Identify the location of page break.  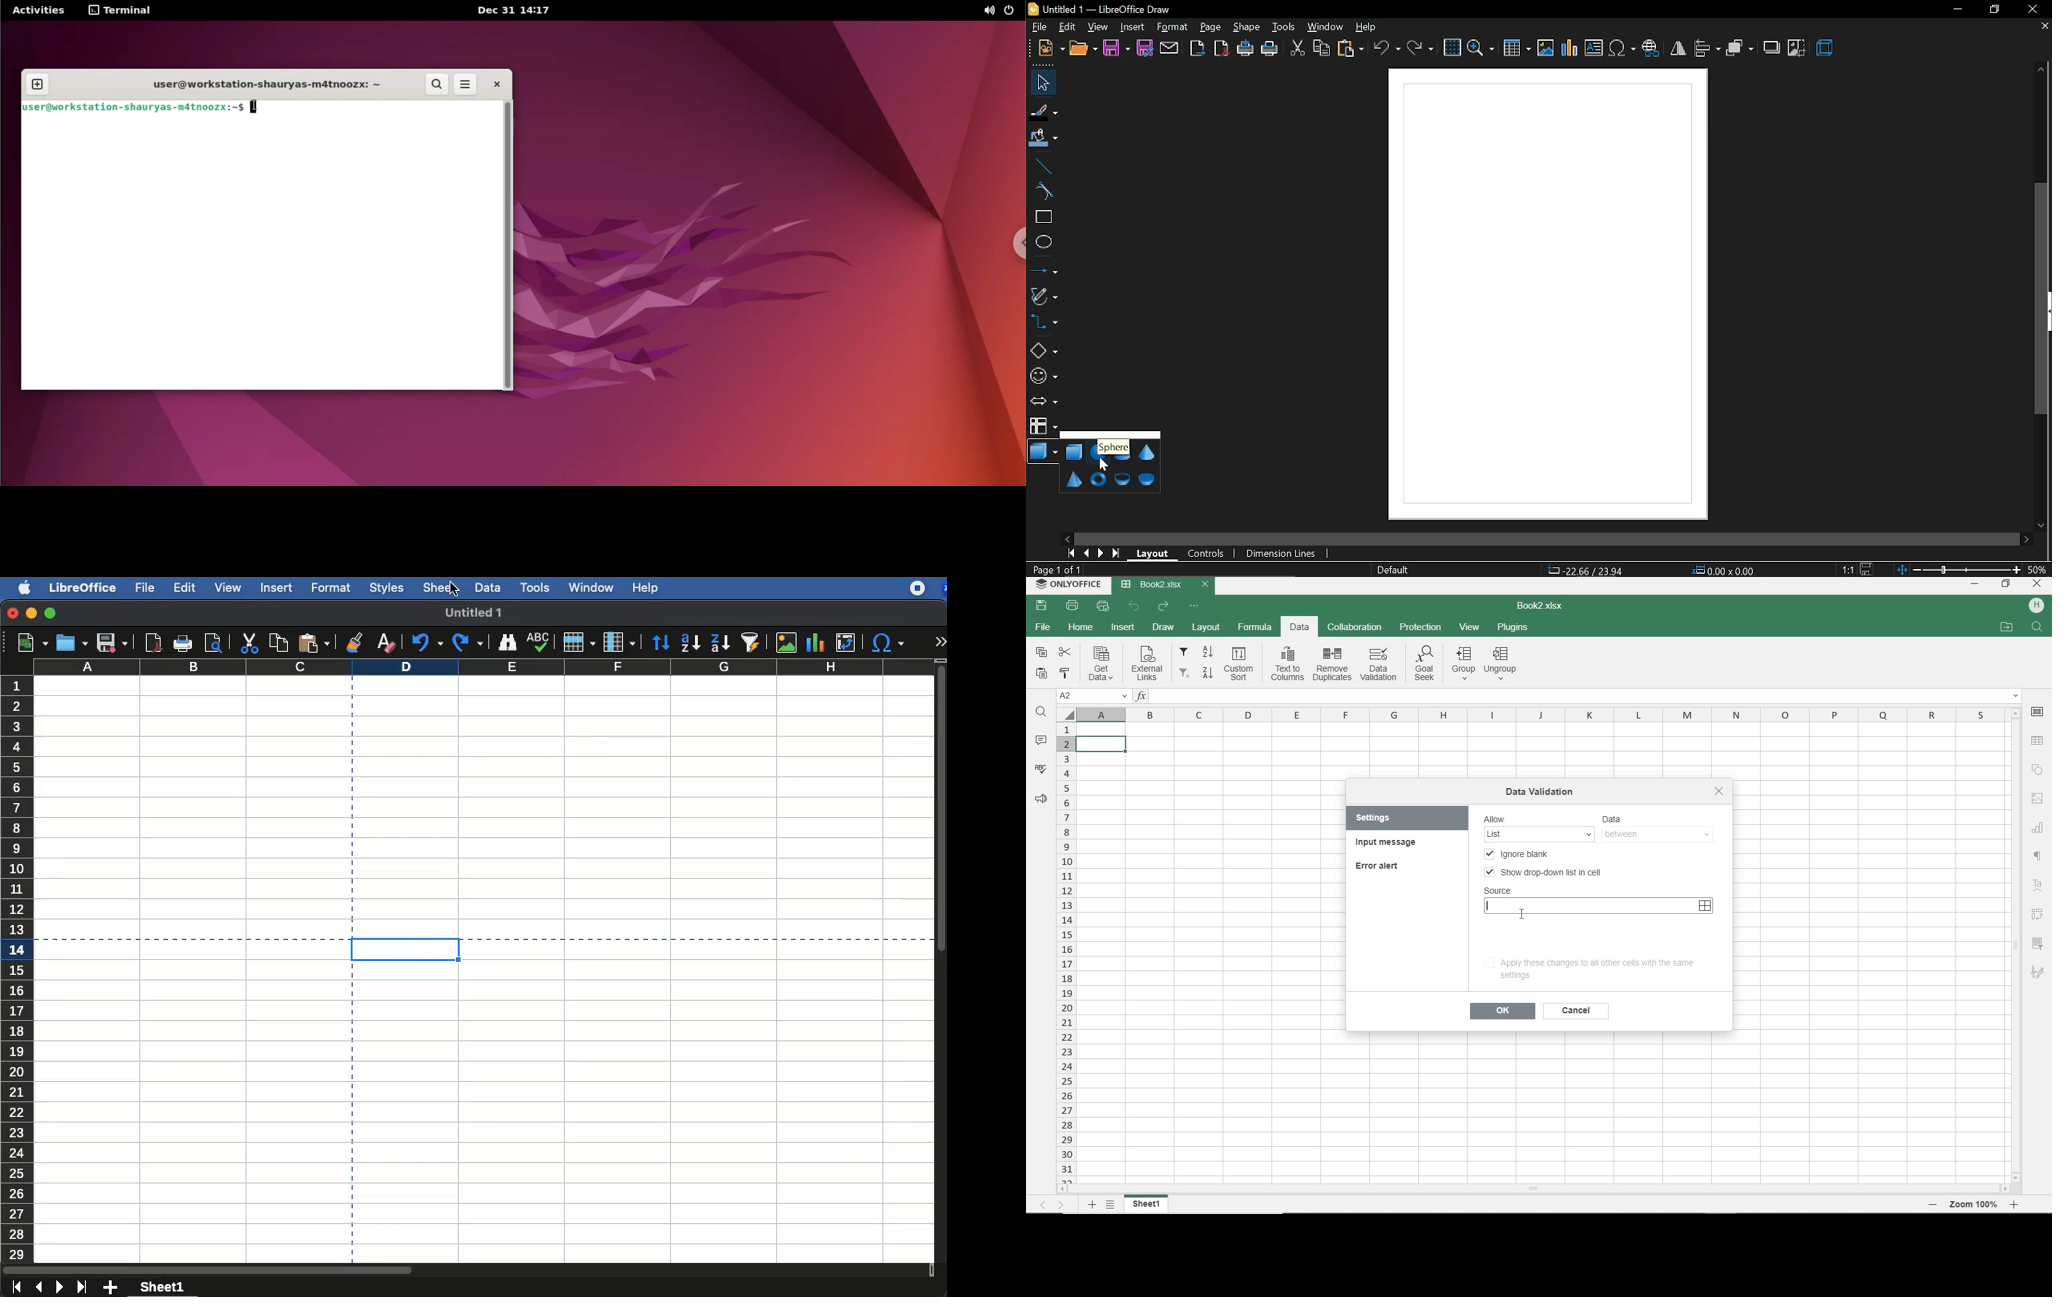
(352, 802).